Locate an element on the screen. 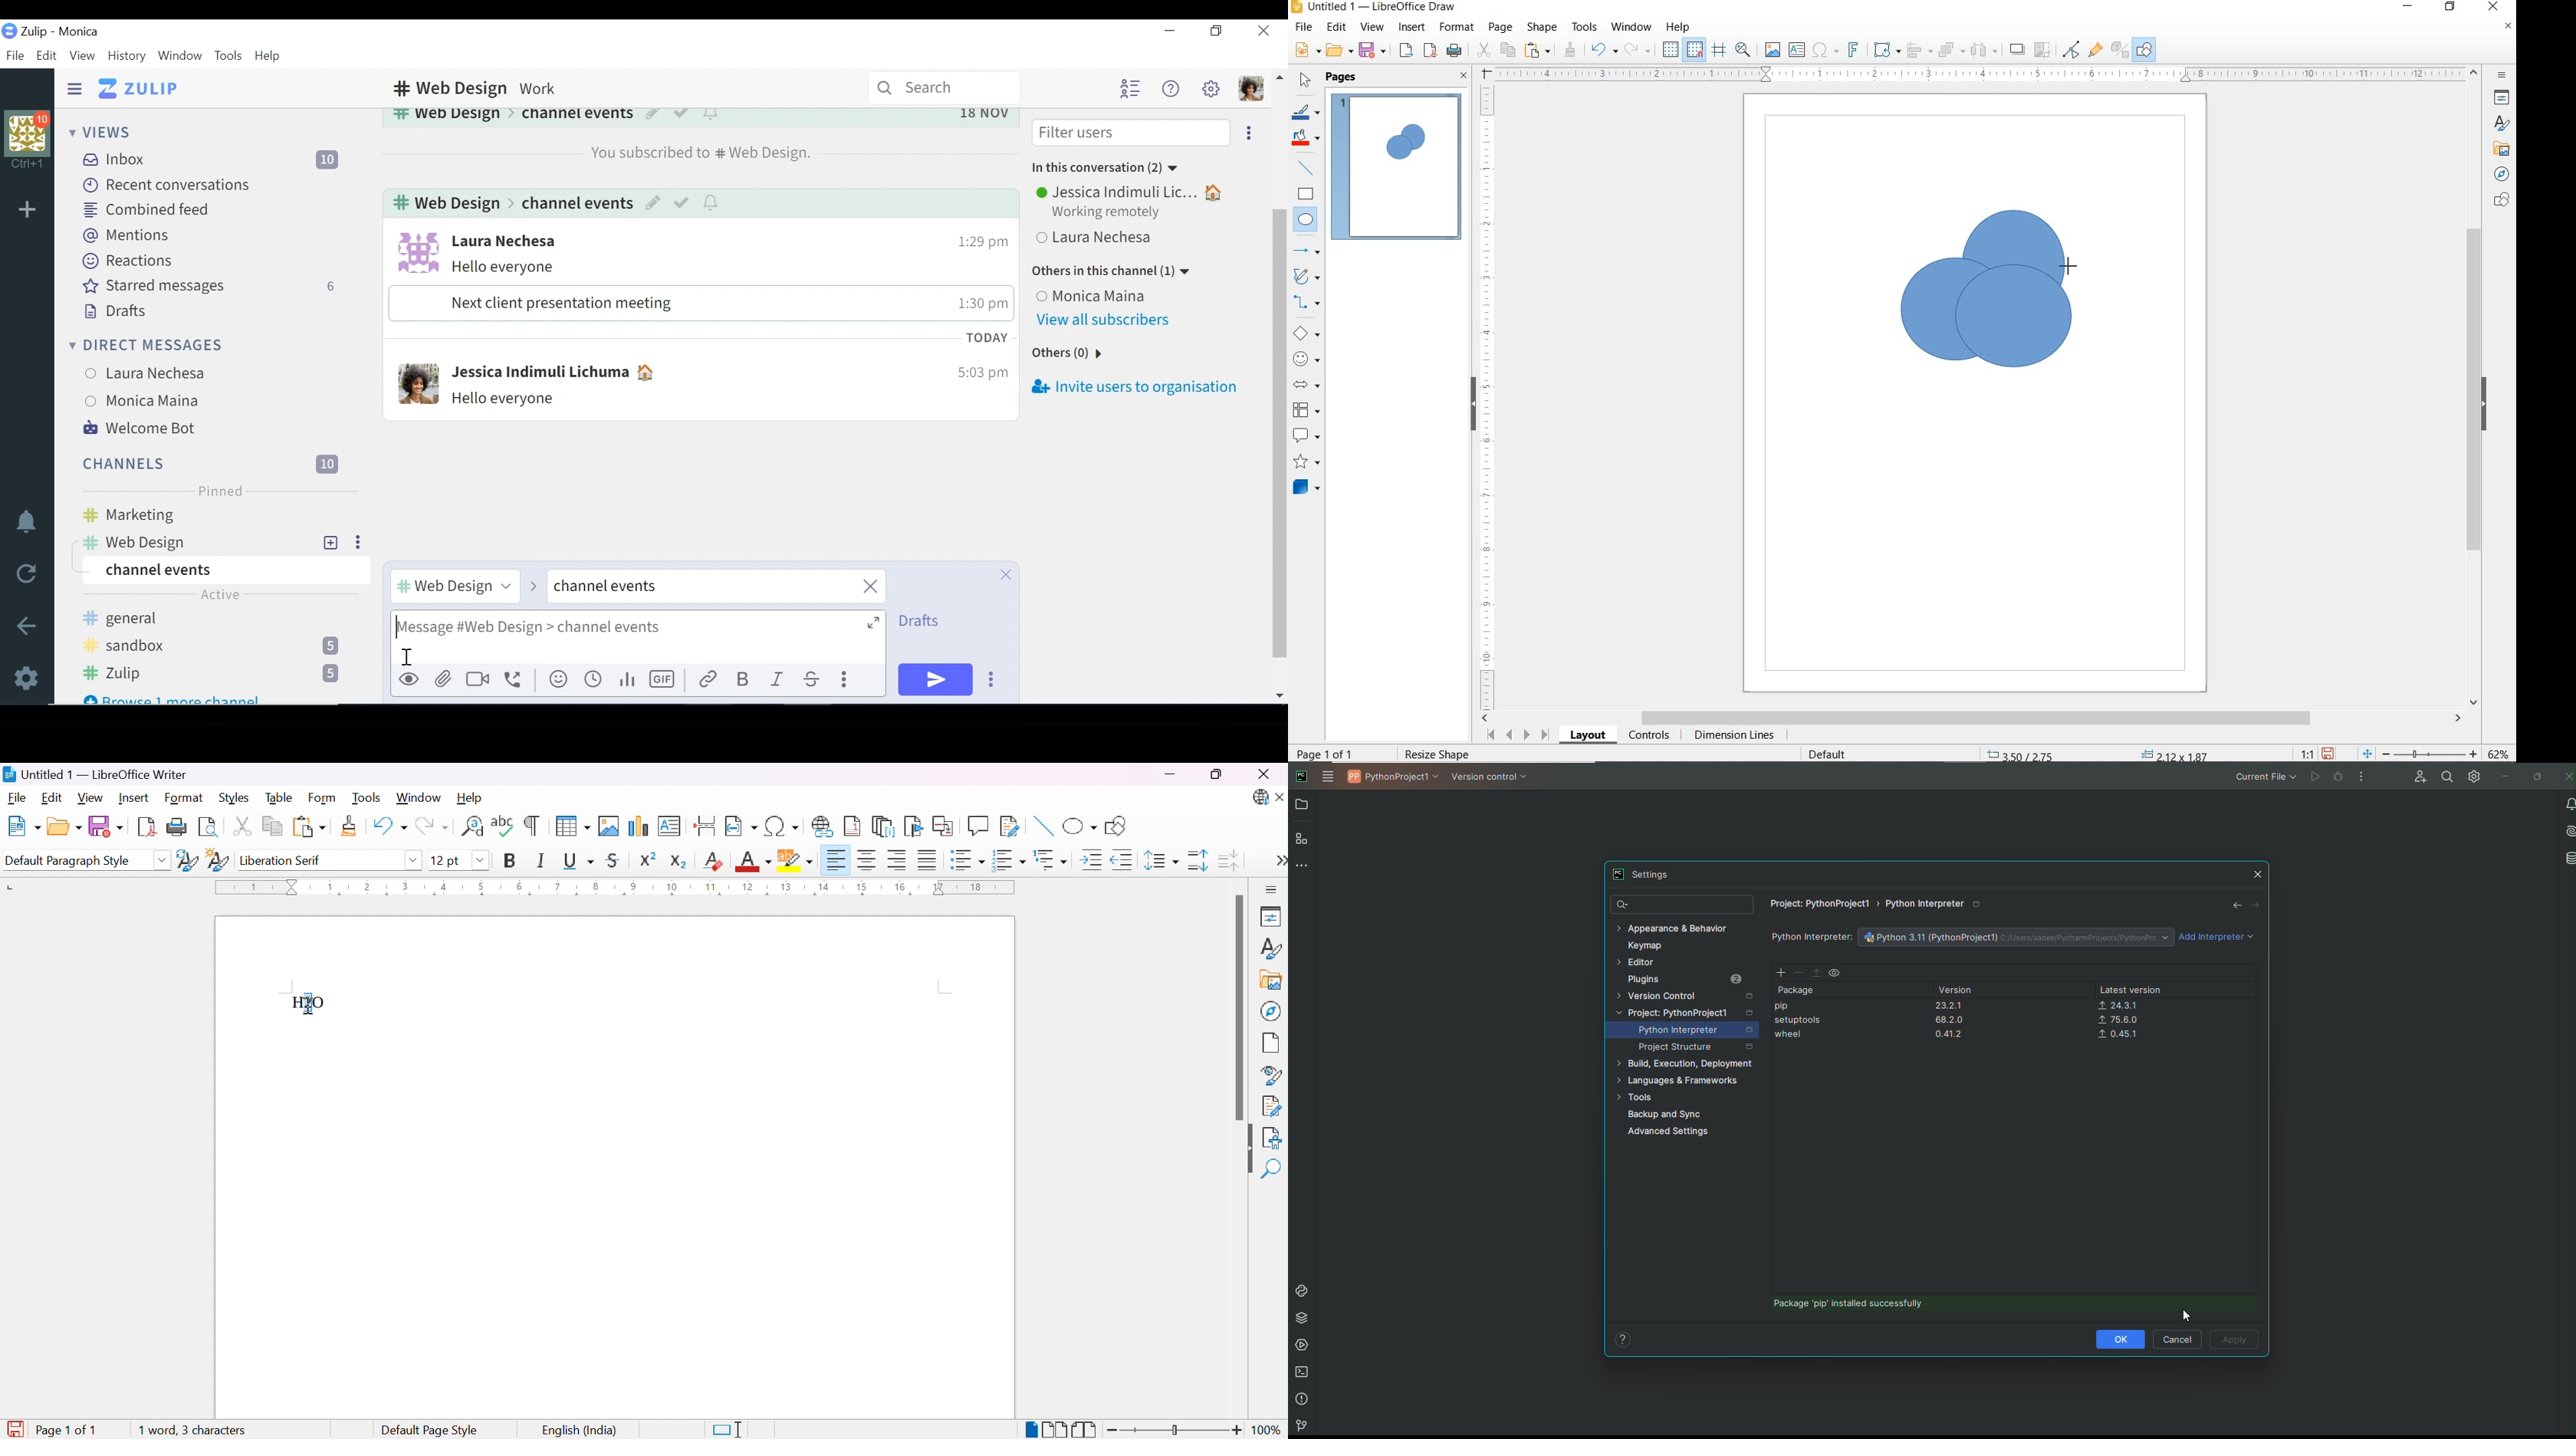 This screenshot has width=2576, height=1456. STANDARD SELECTION is located at coordinates (2098, 751).